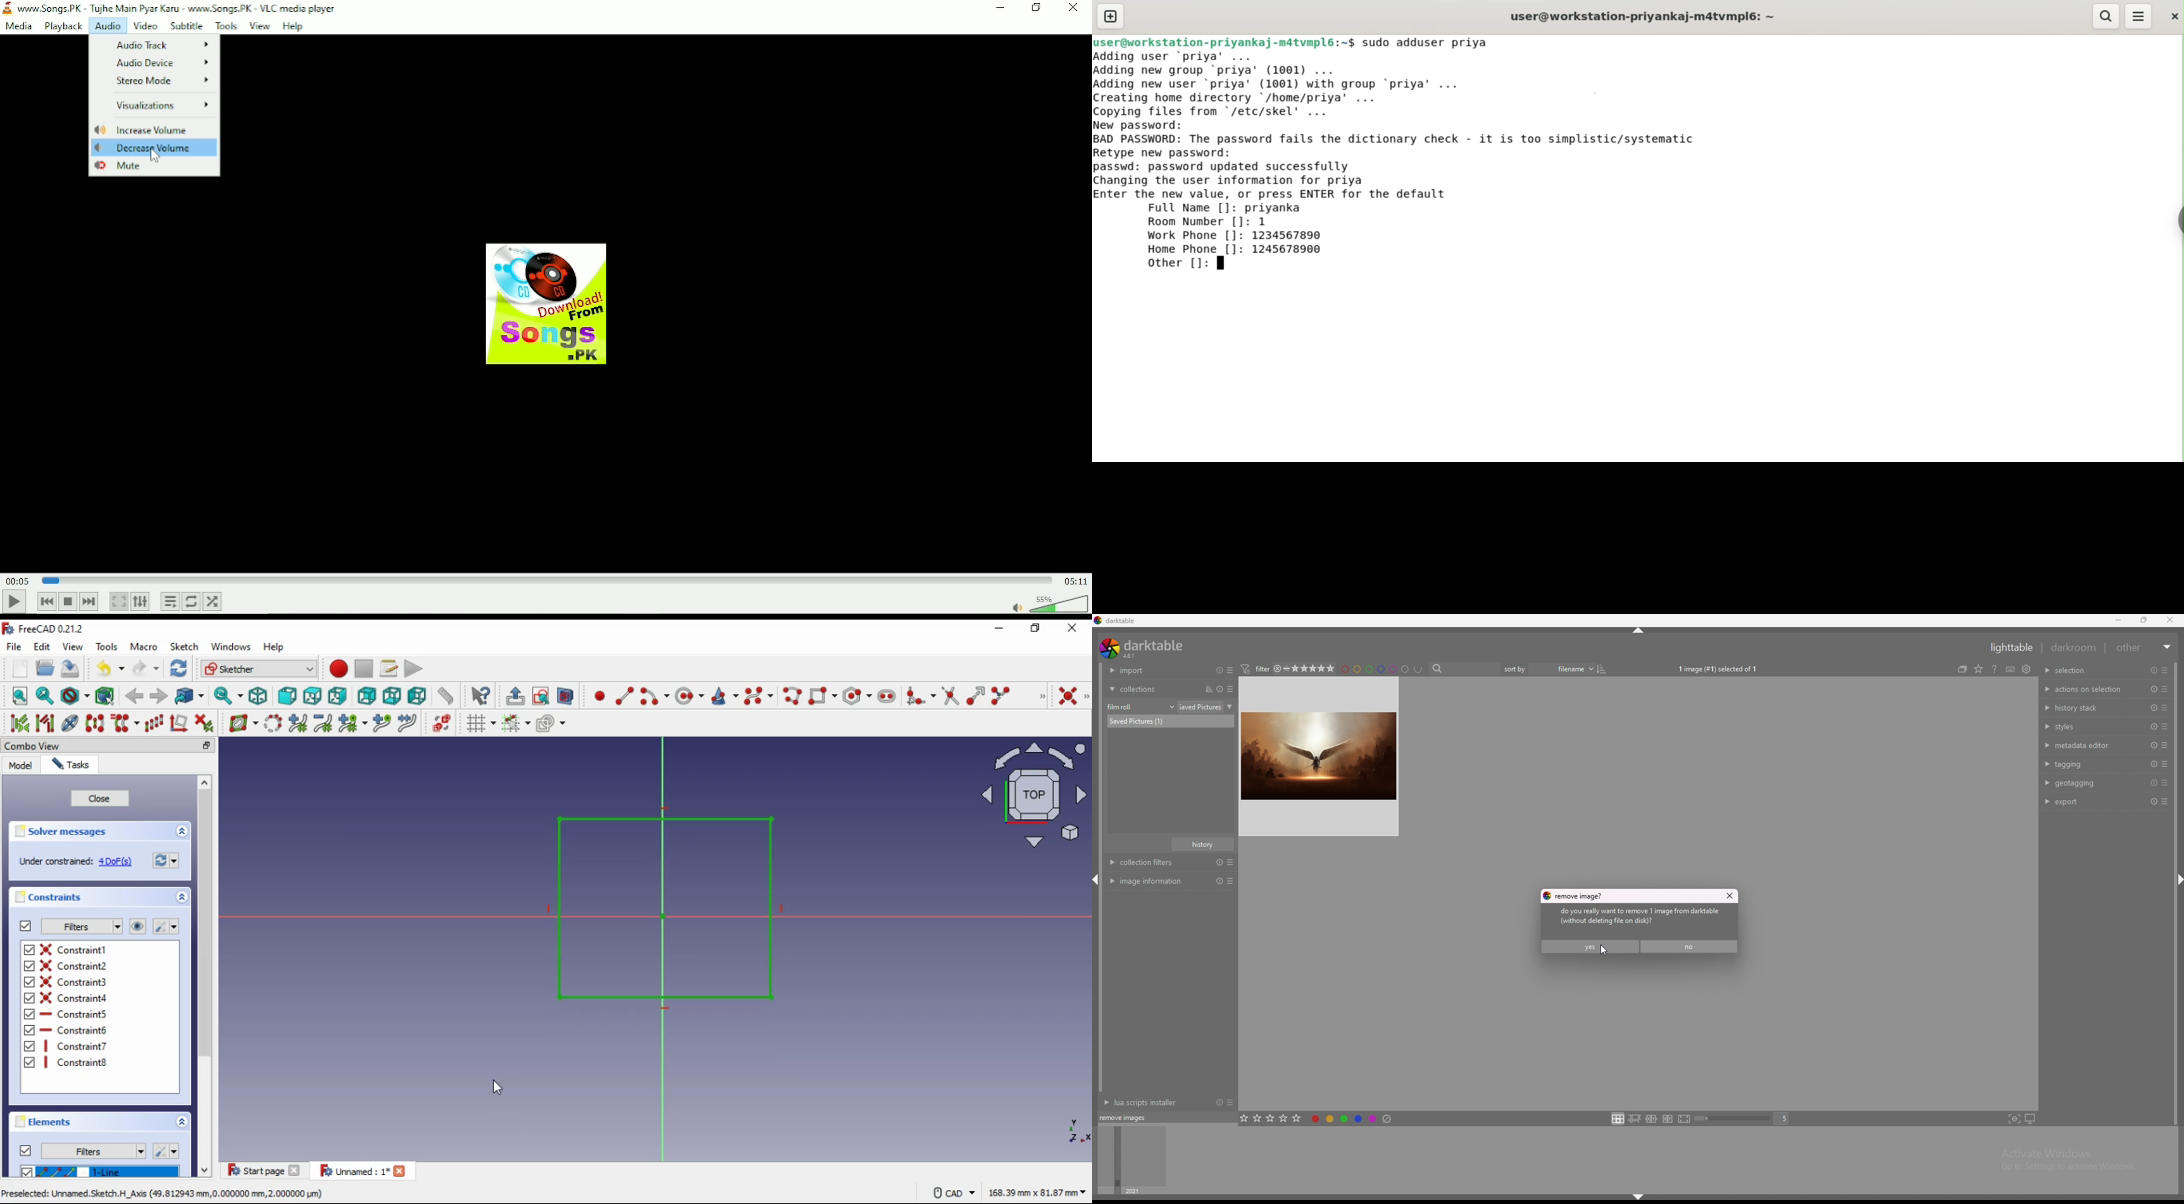 The width and height of the screenshot is (2184, 1204). What do you see at coordinates (1073, 628) in the screenshot?
I see `close windp` at bounding box center [1073, 628].